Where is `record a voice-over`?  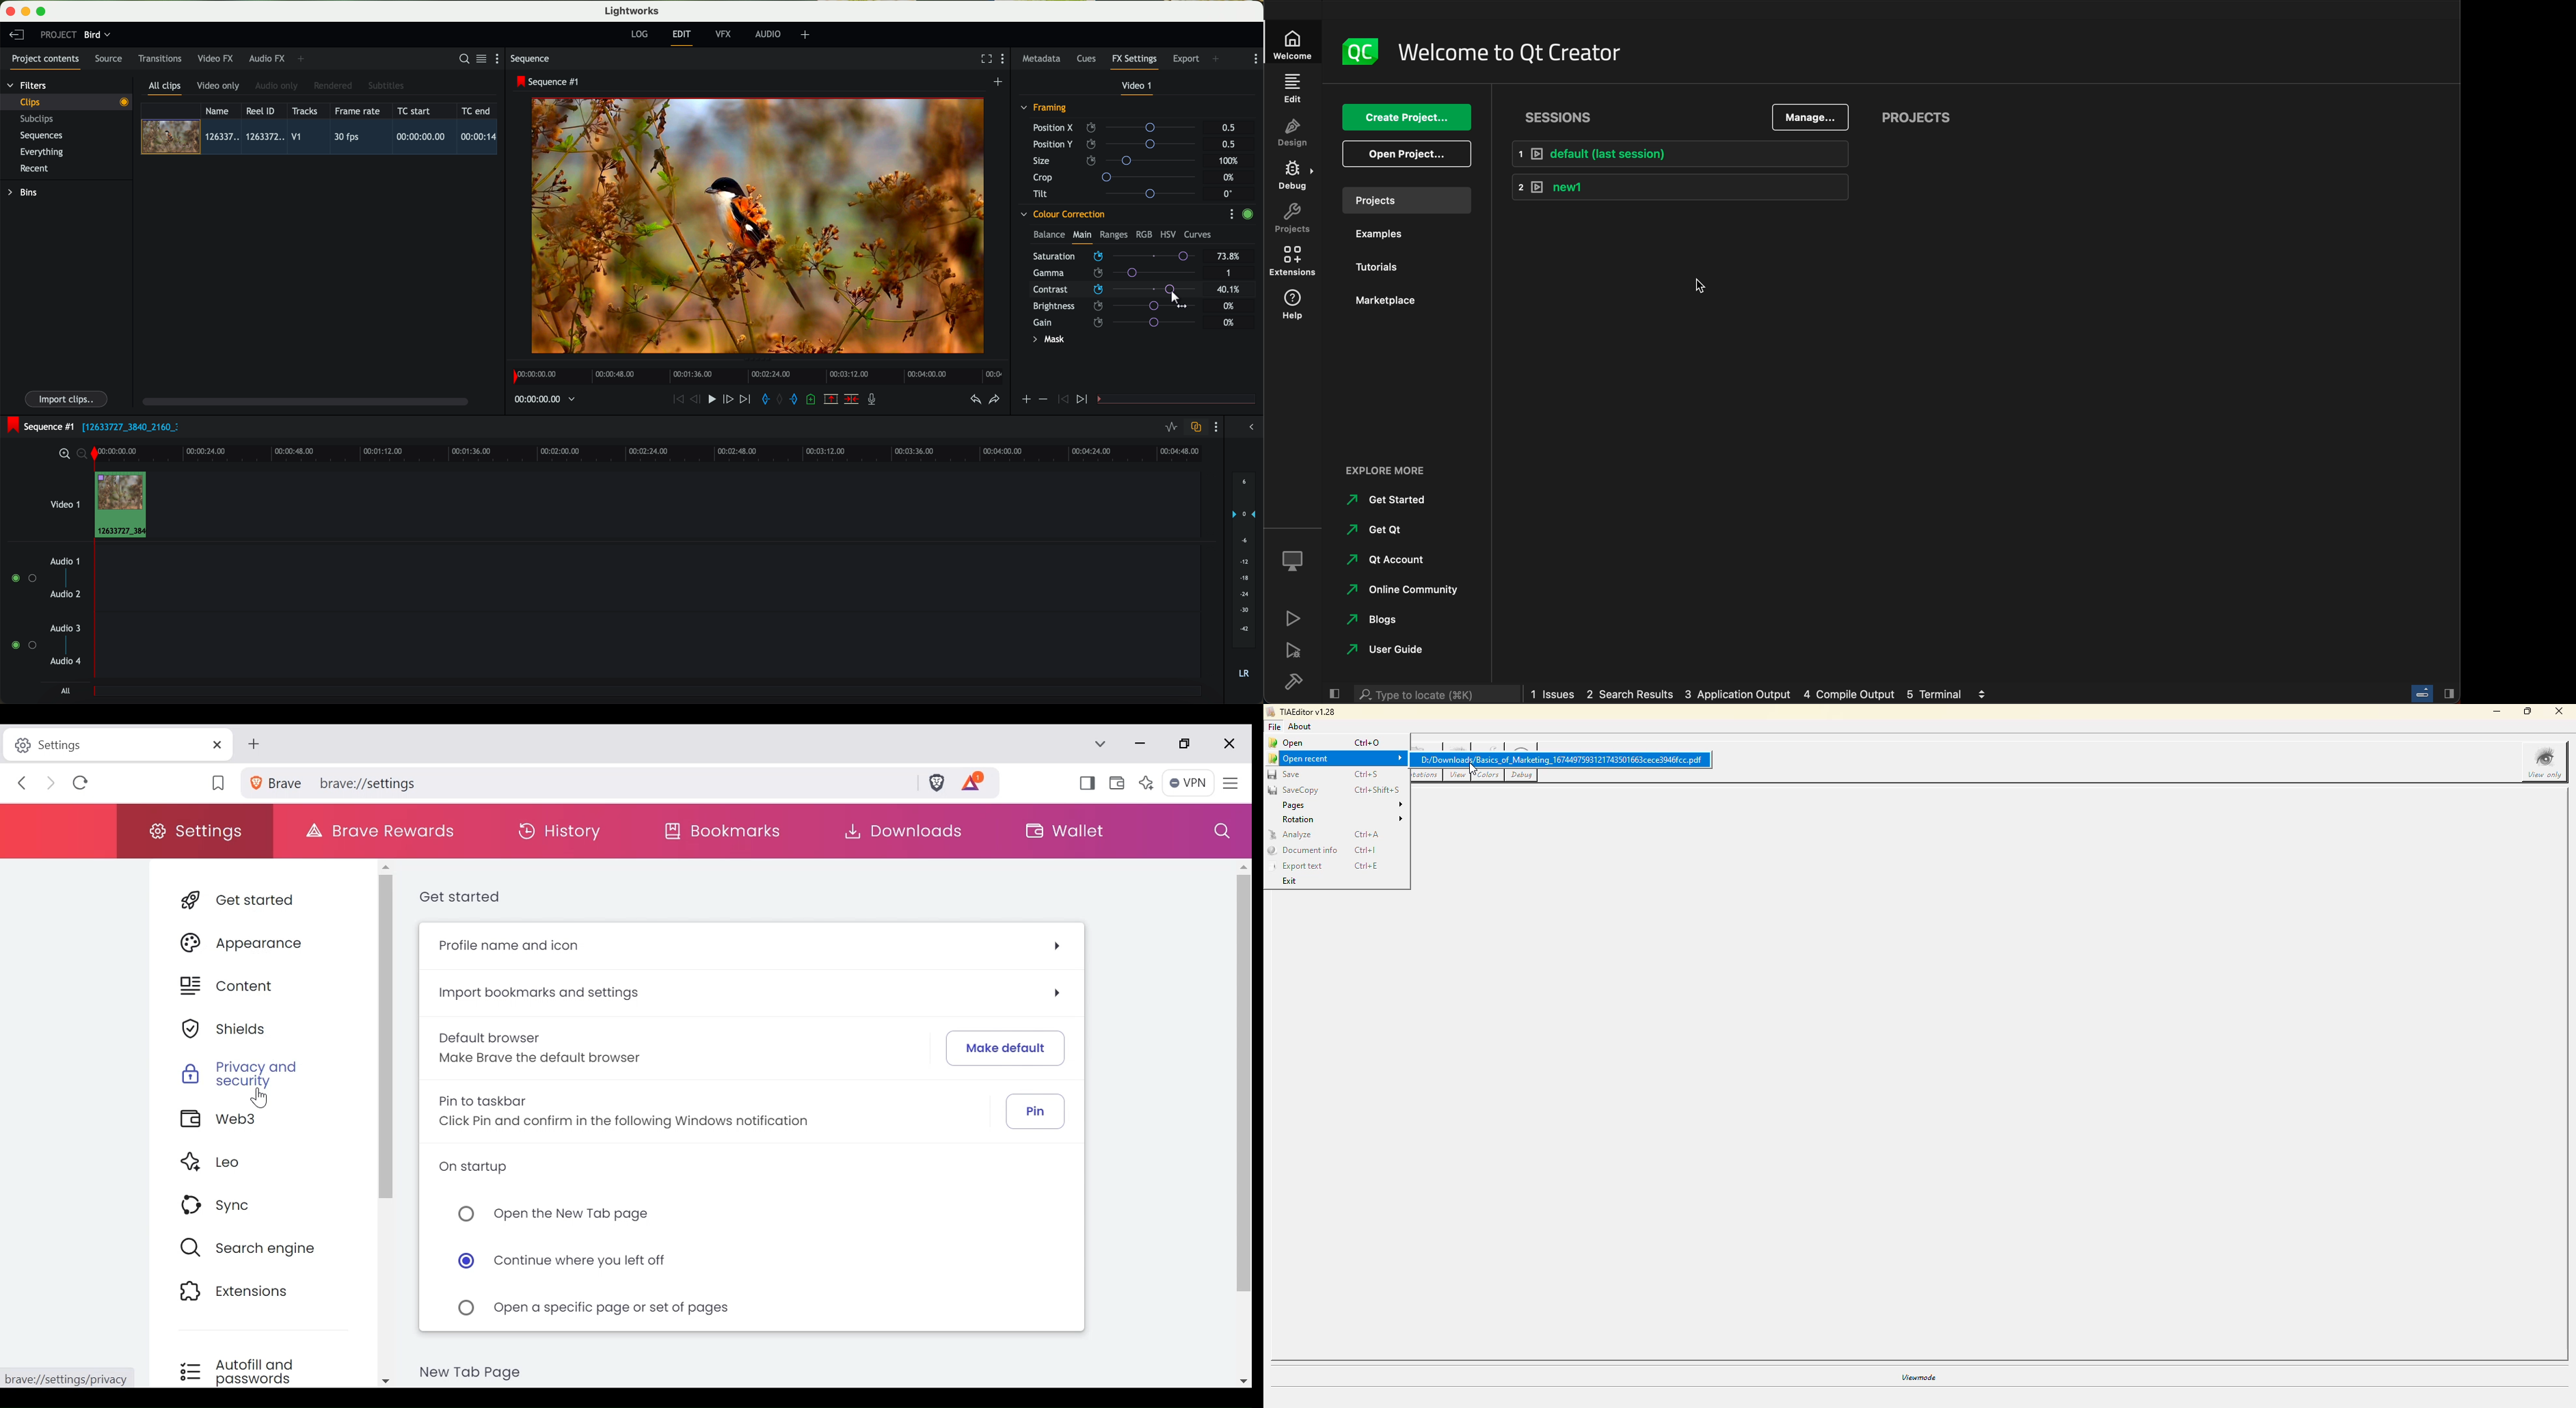 record a voice-over is located at coordinates (876, 401).